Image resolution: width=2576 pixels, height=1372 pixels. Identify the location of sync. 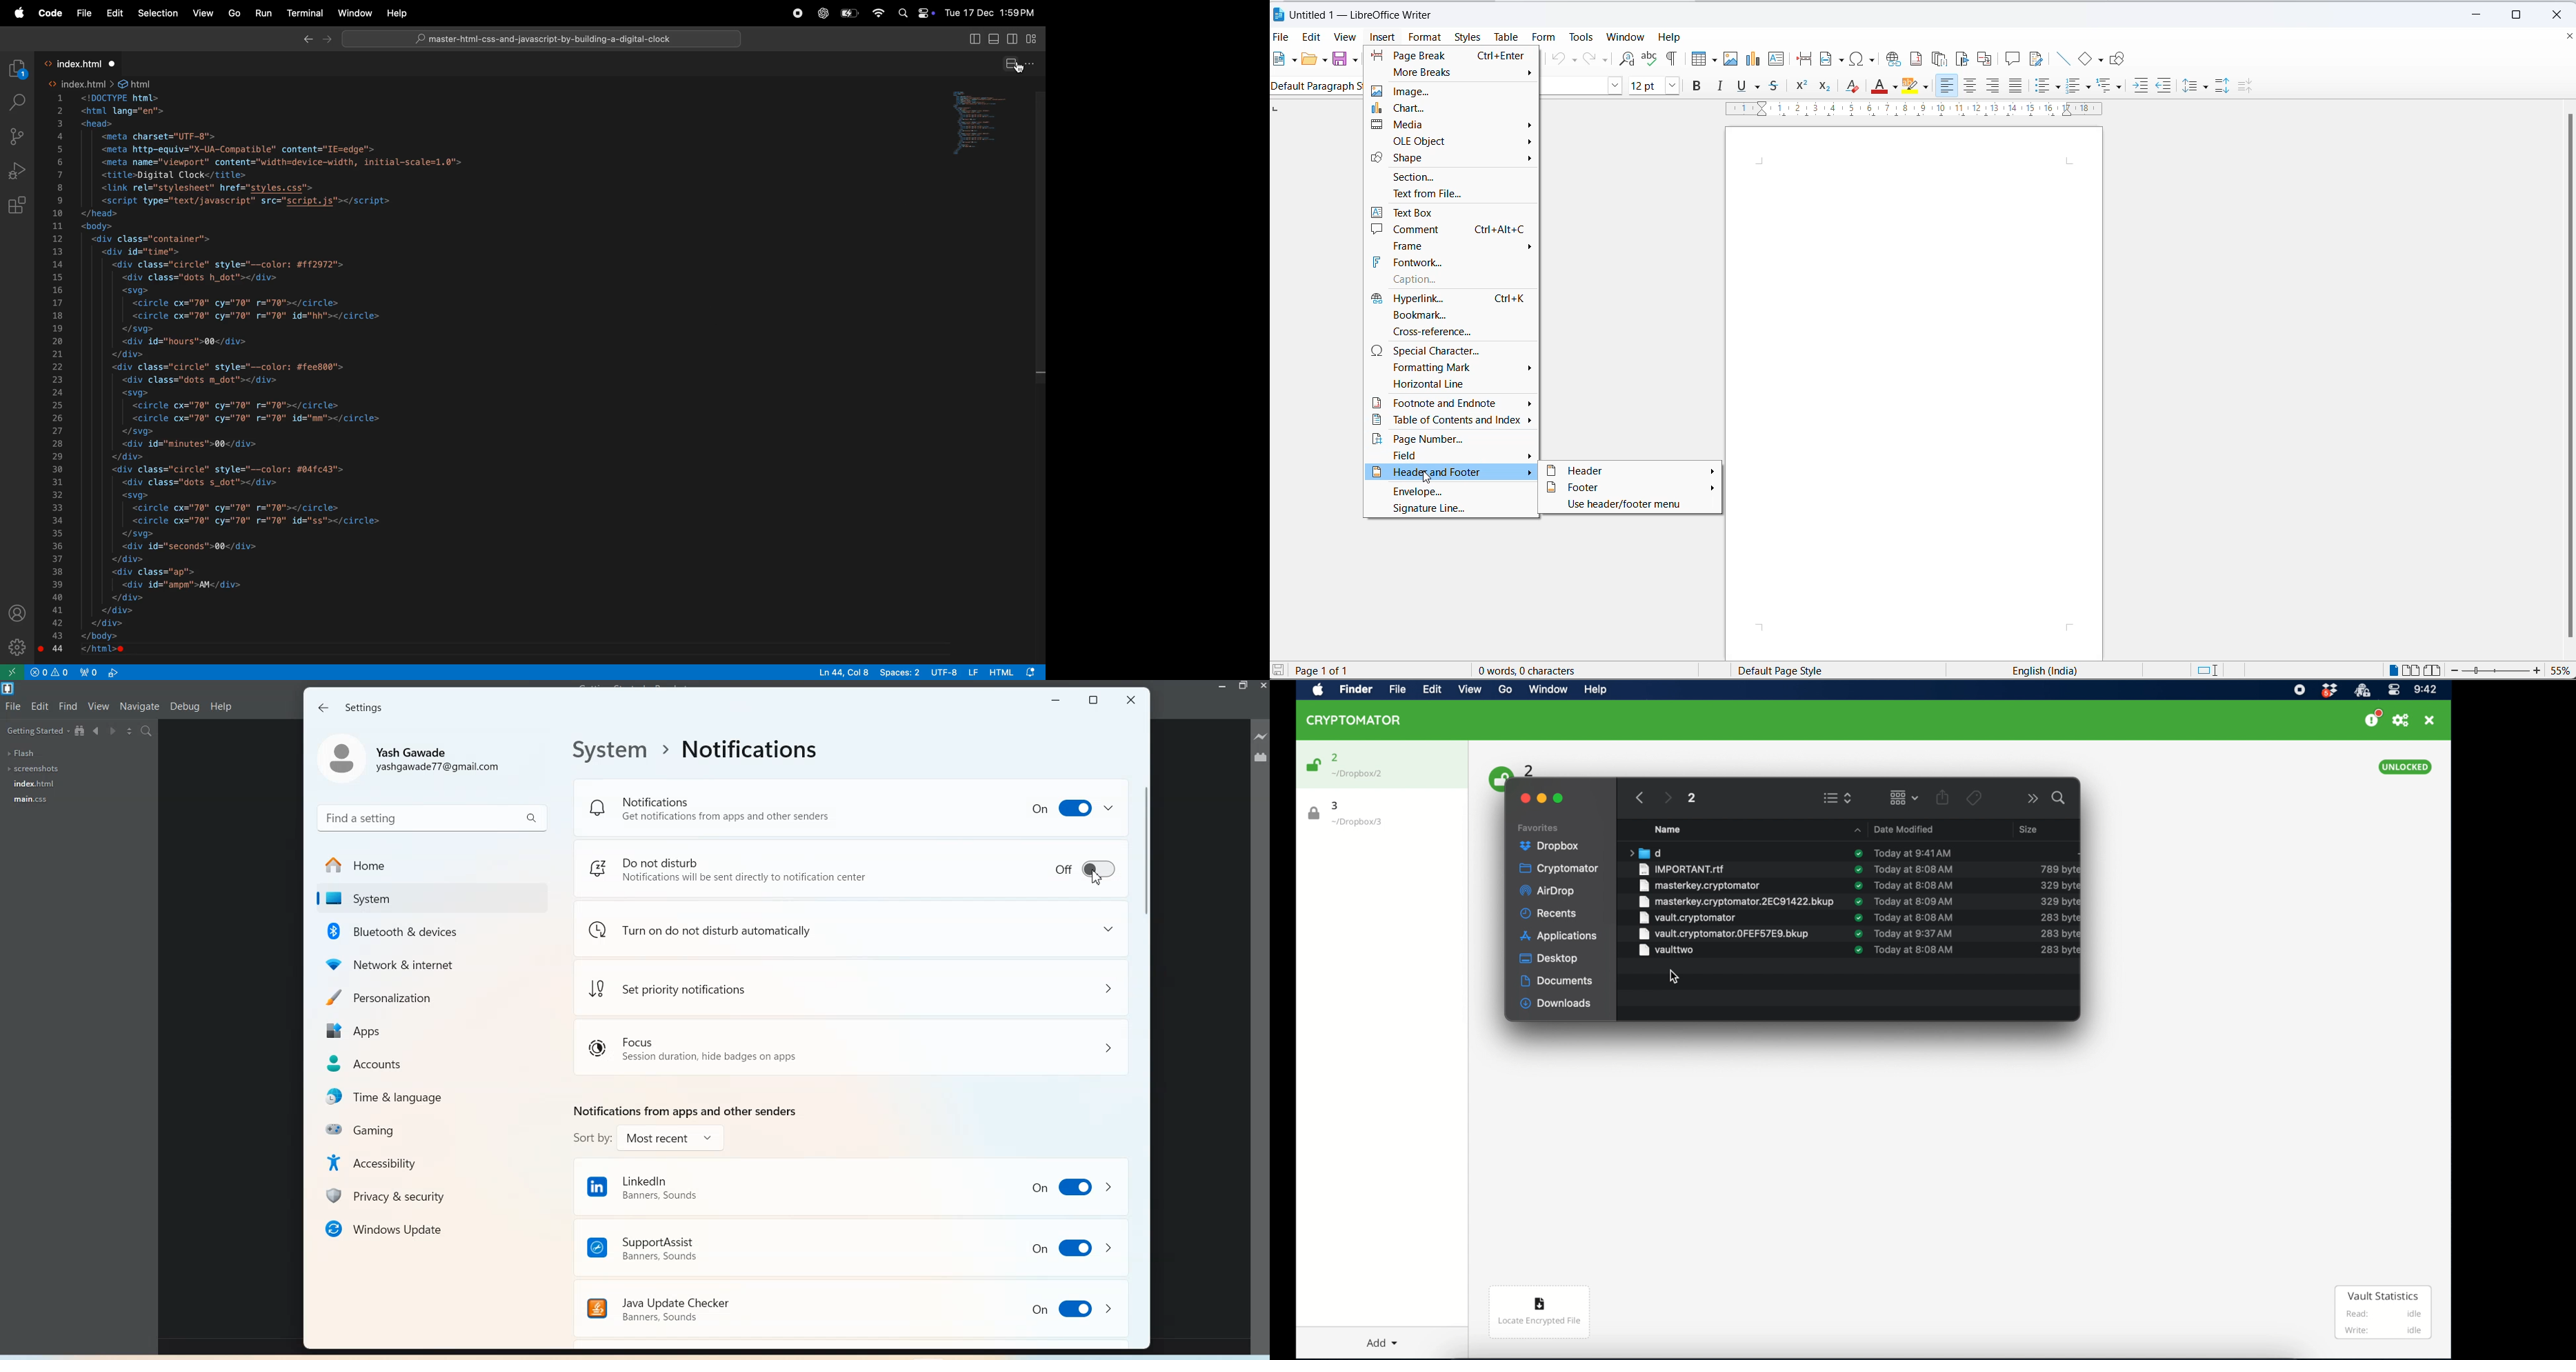
(1858, 885).